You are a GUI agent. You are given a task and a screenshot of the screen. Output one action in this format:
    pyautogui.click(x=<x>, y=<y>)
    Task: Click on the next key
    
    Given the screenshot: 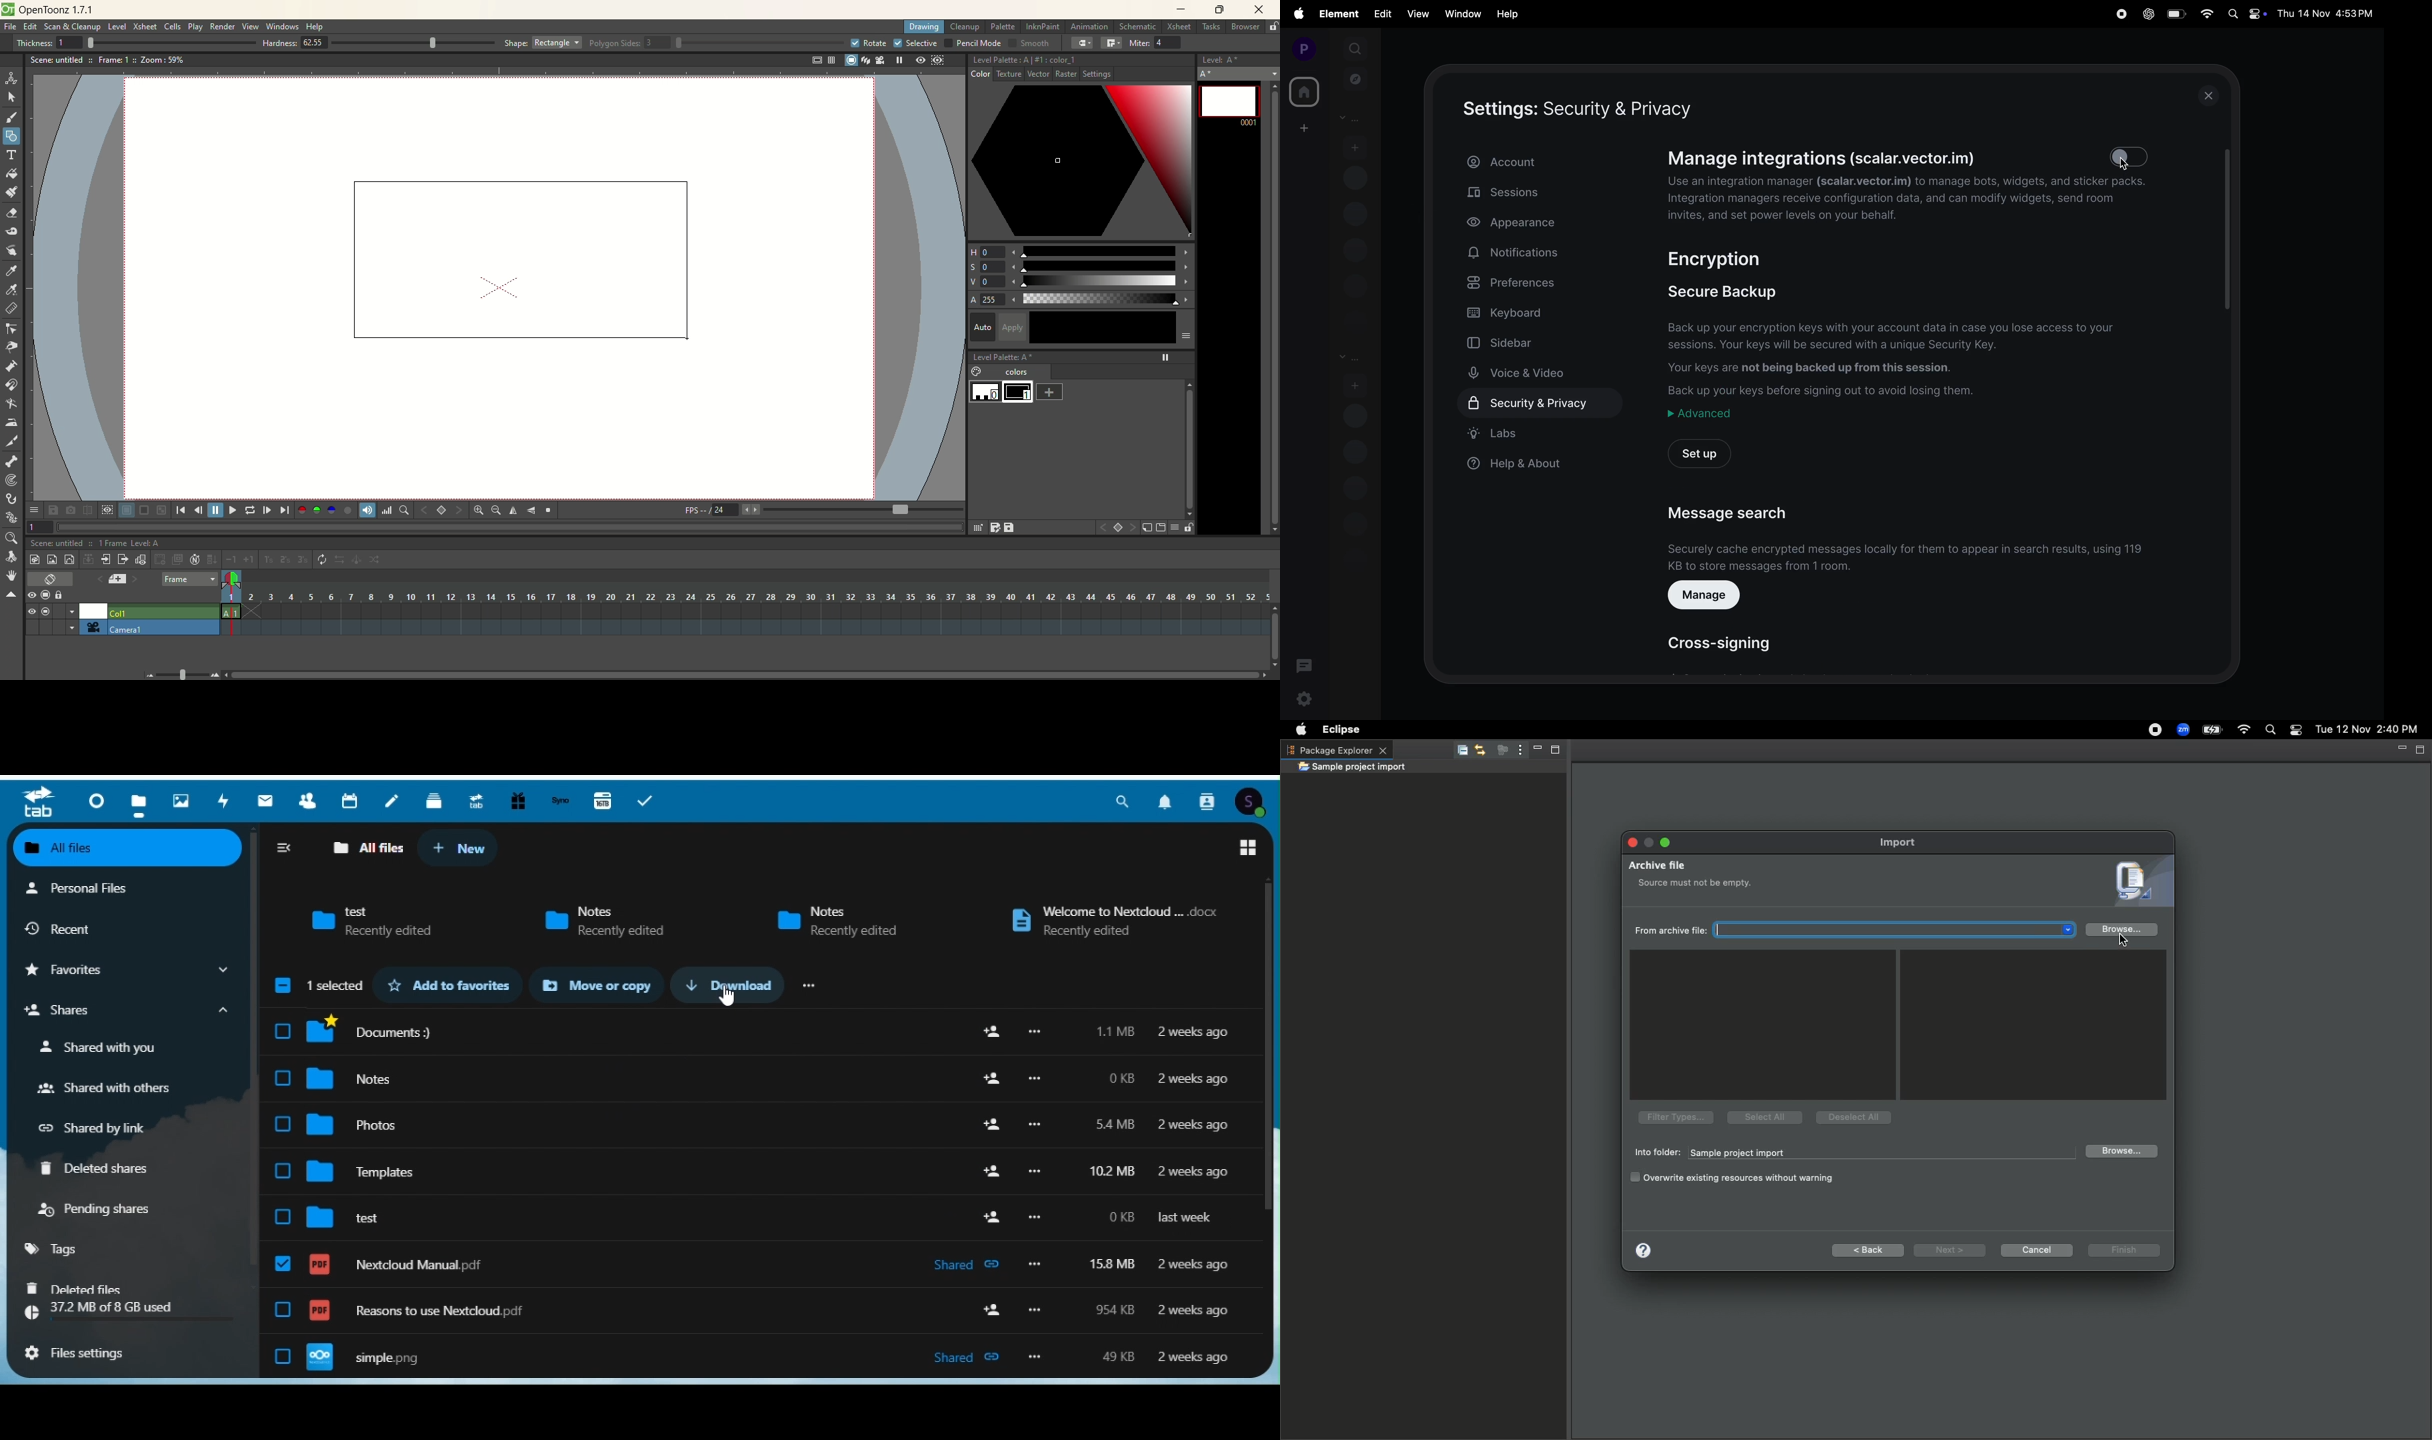 What is the action you would take?
    pyautogui.click(x=1133, y=528)
    